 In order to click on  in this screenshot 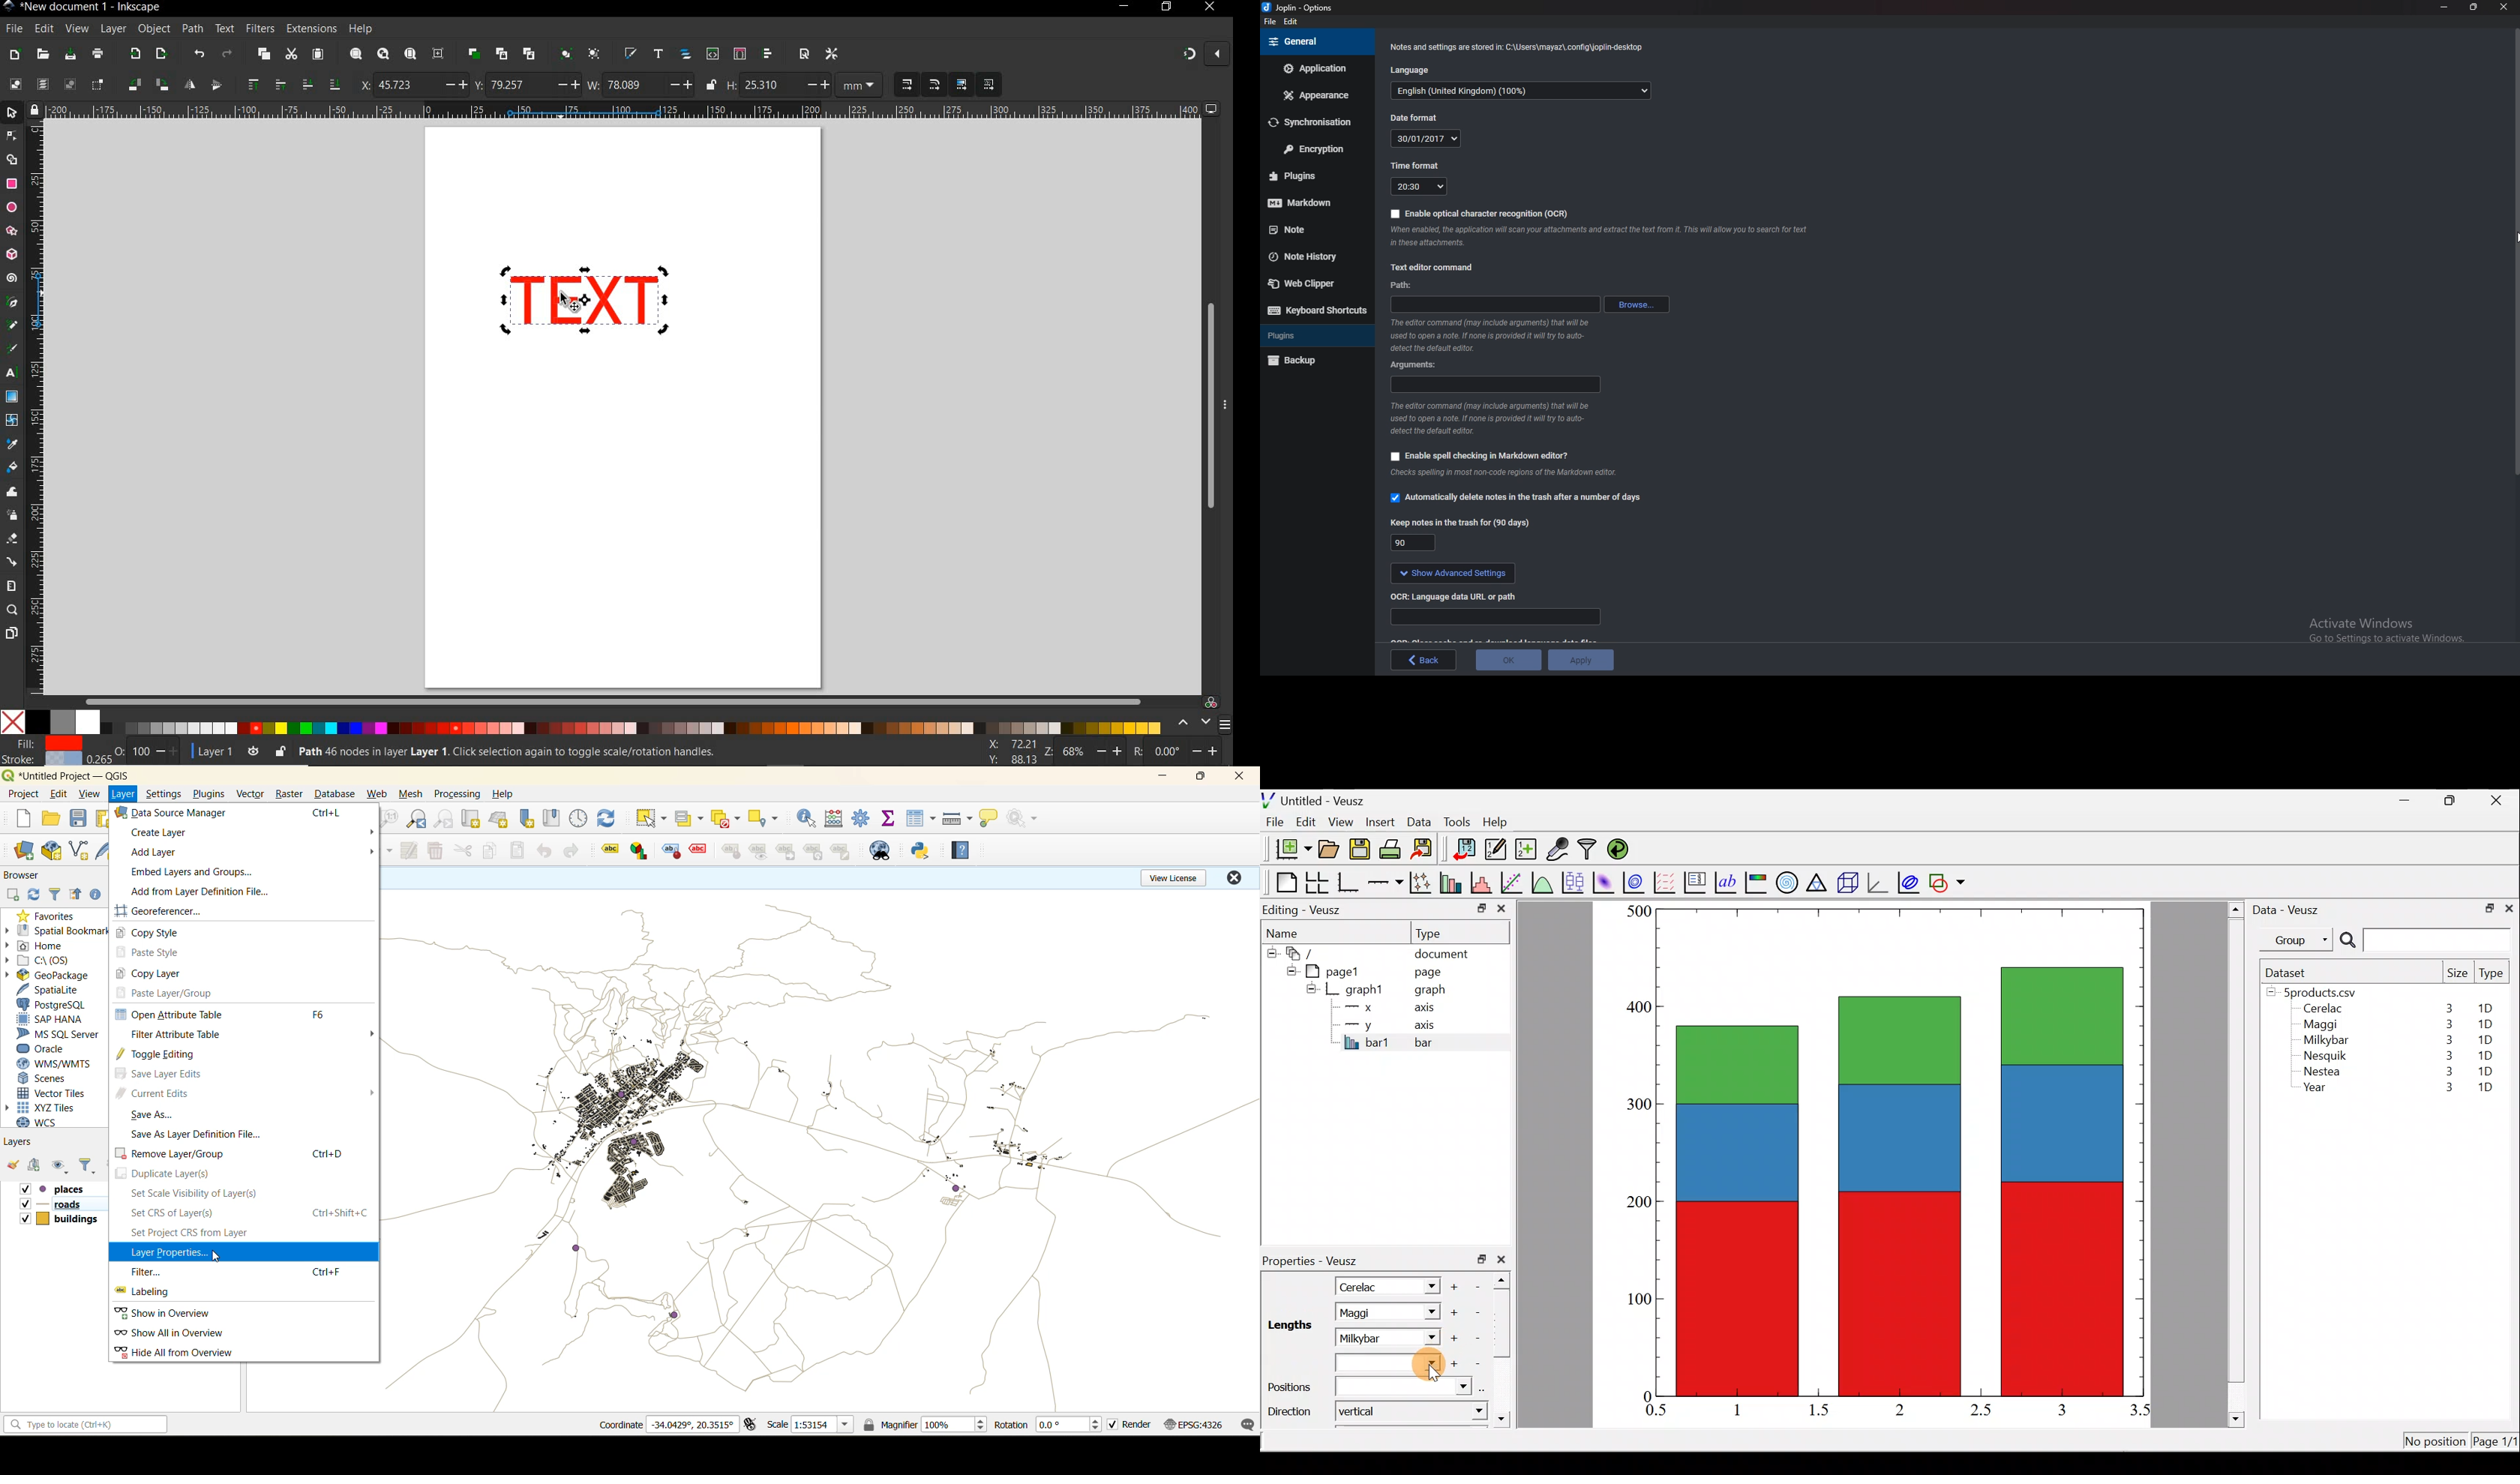, I will do `click(1184, 751)`.